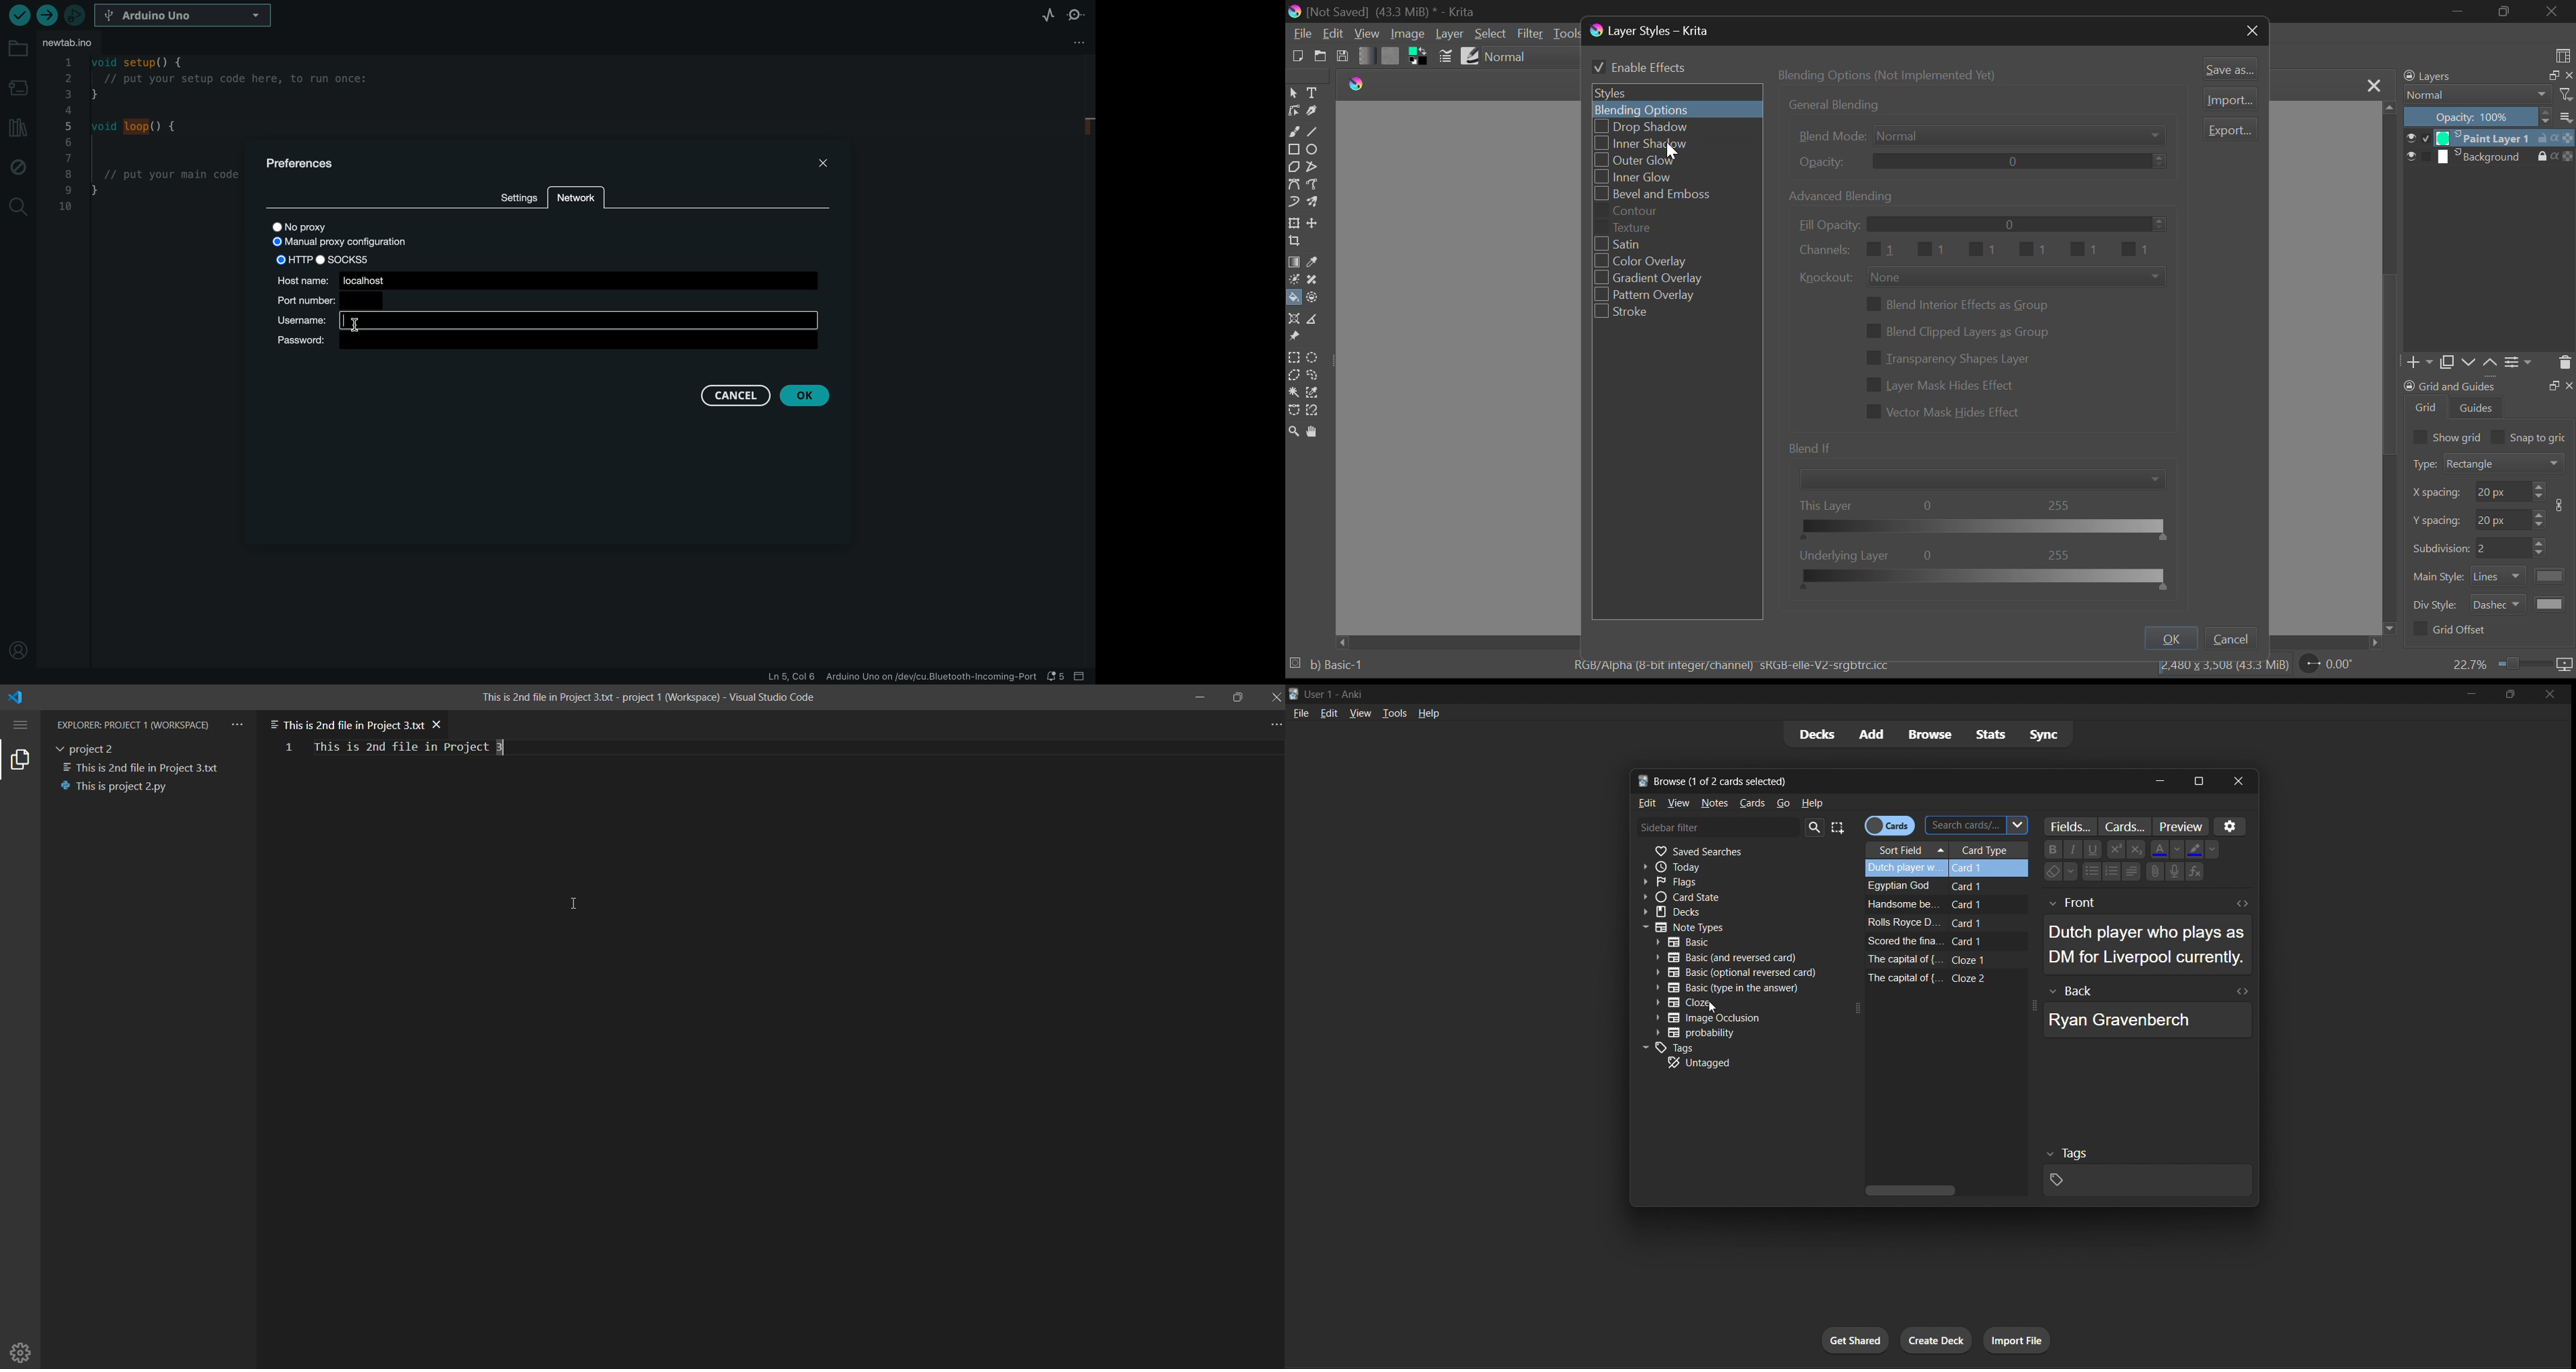  What do you see at coordinates (1944, 927) in the screenshot?
I see `card data` at bounding box center [1944, 927].